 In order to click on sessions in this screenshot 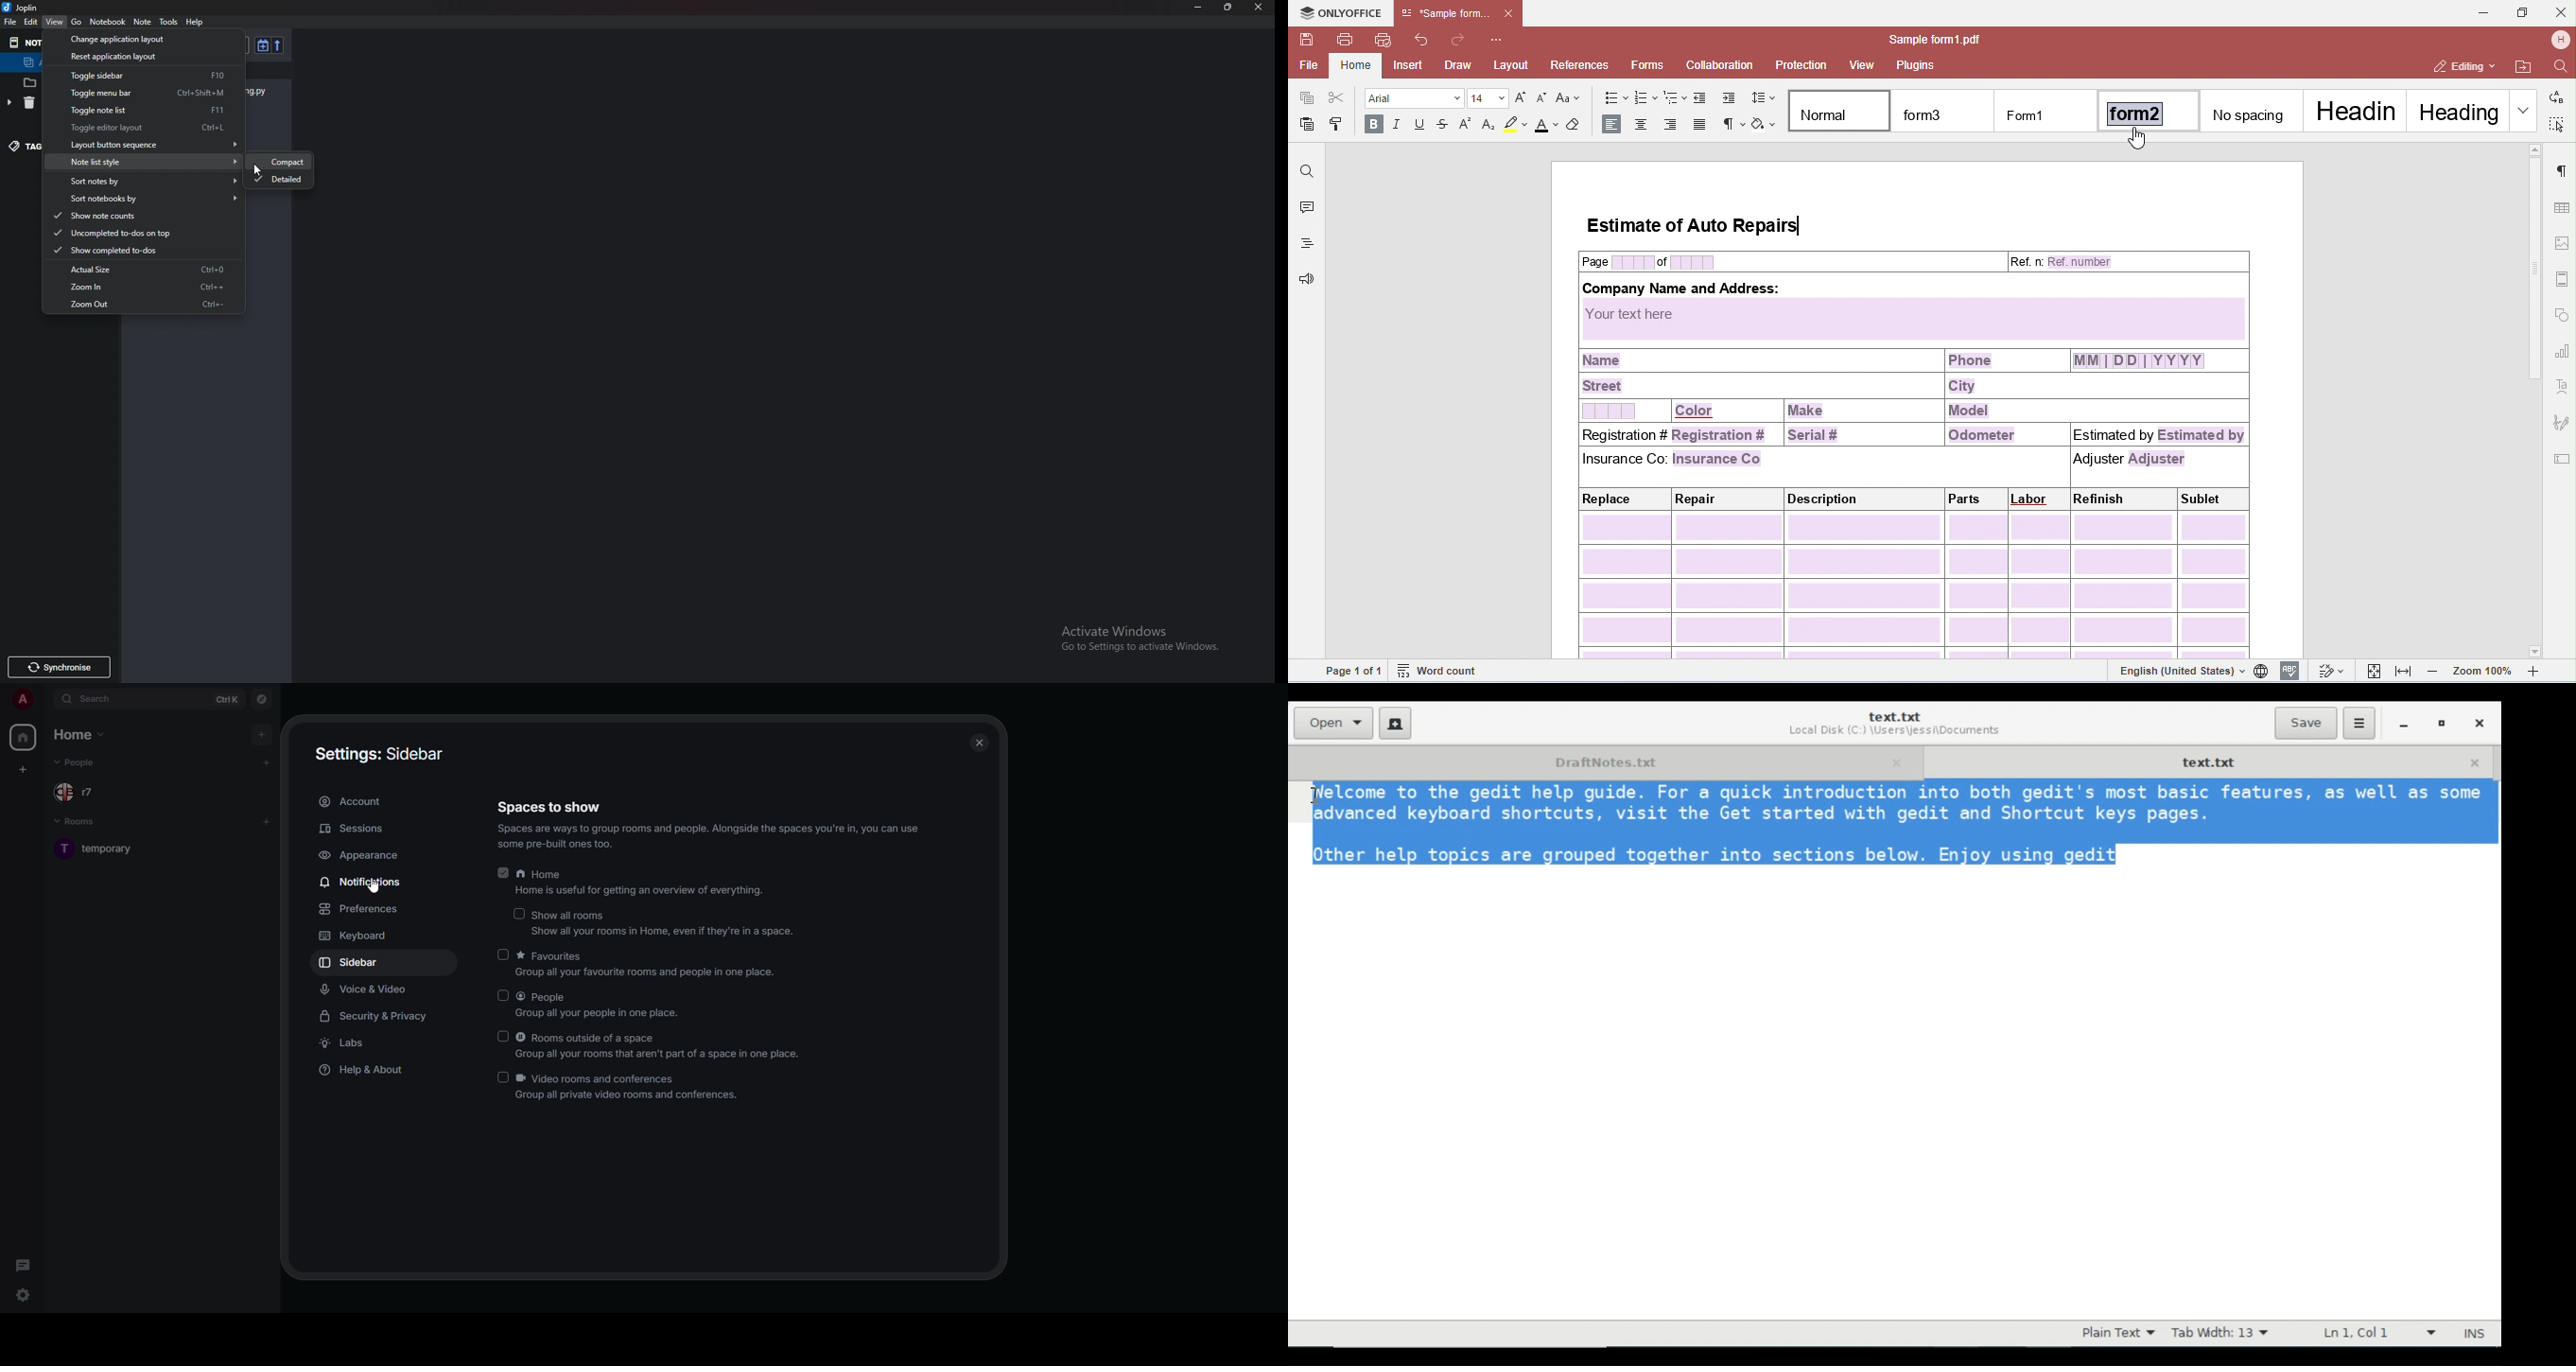, I will do `click(355, 830)`.